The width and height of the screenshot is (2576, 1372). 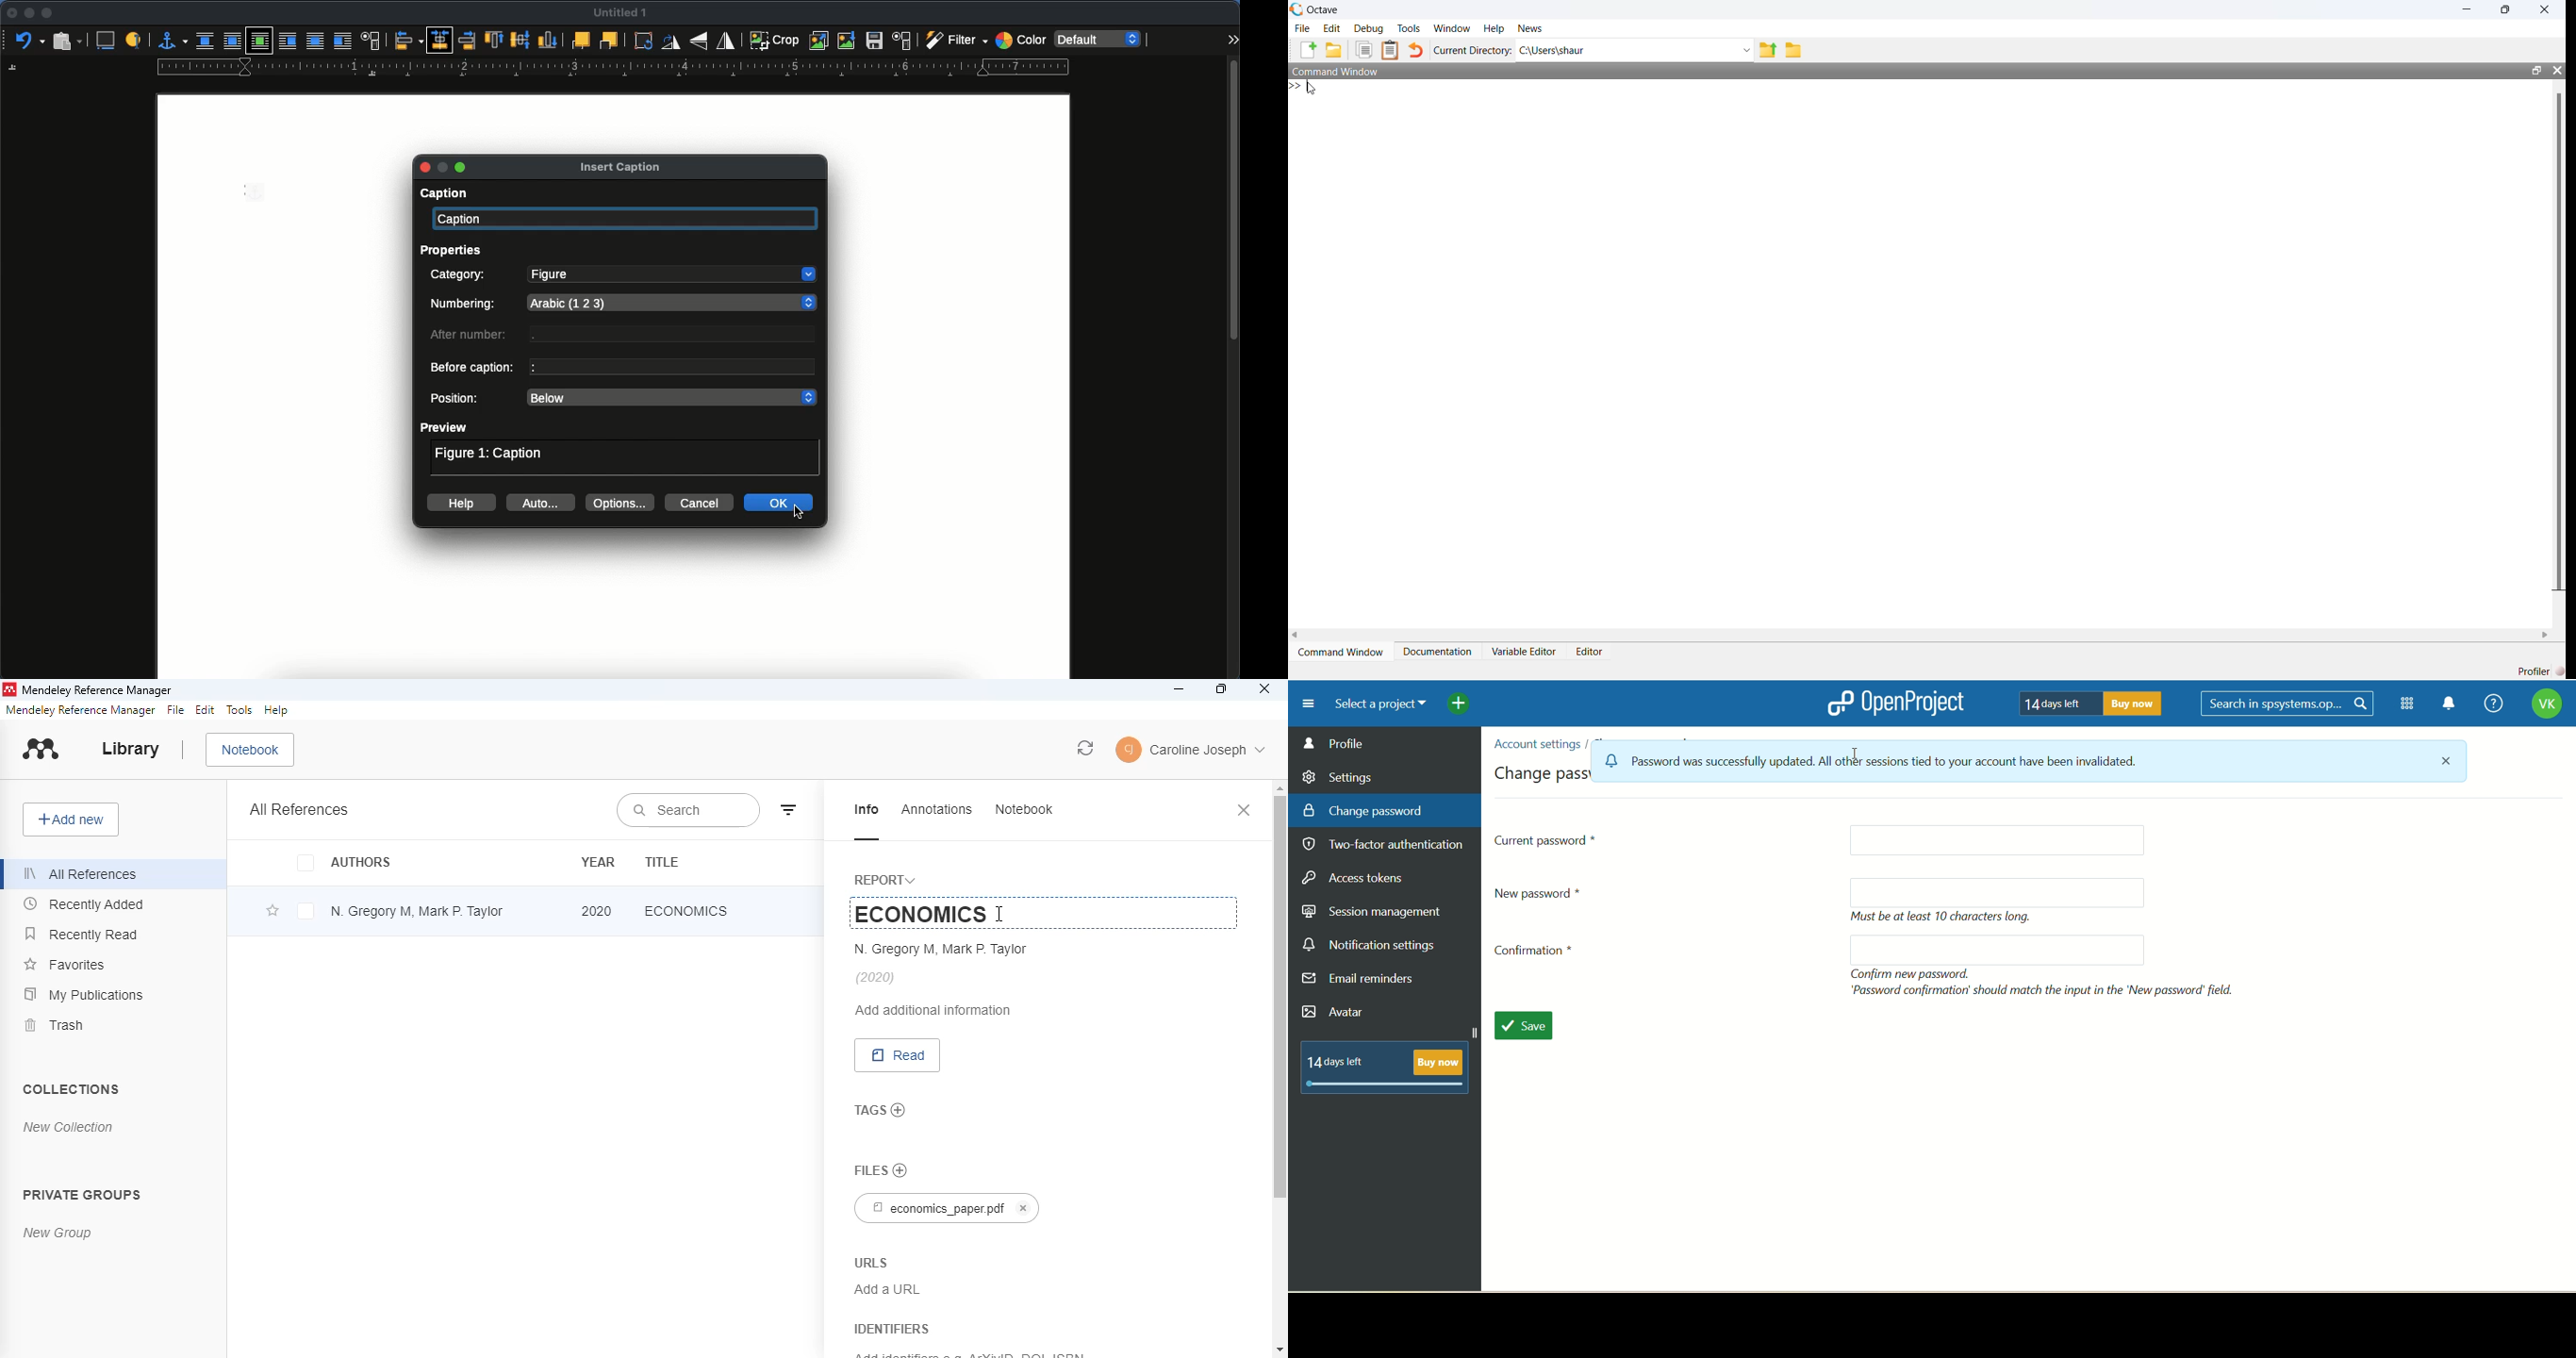 What do you see at coordinates (1946, 918) in the screenshot?
I see `text` at bounding box center [1946, 918].